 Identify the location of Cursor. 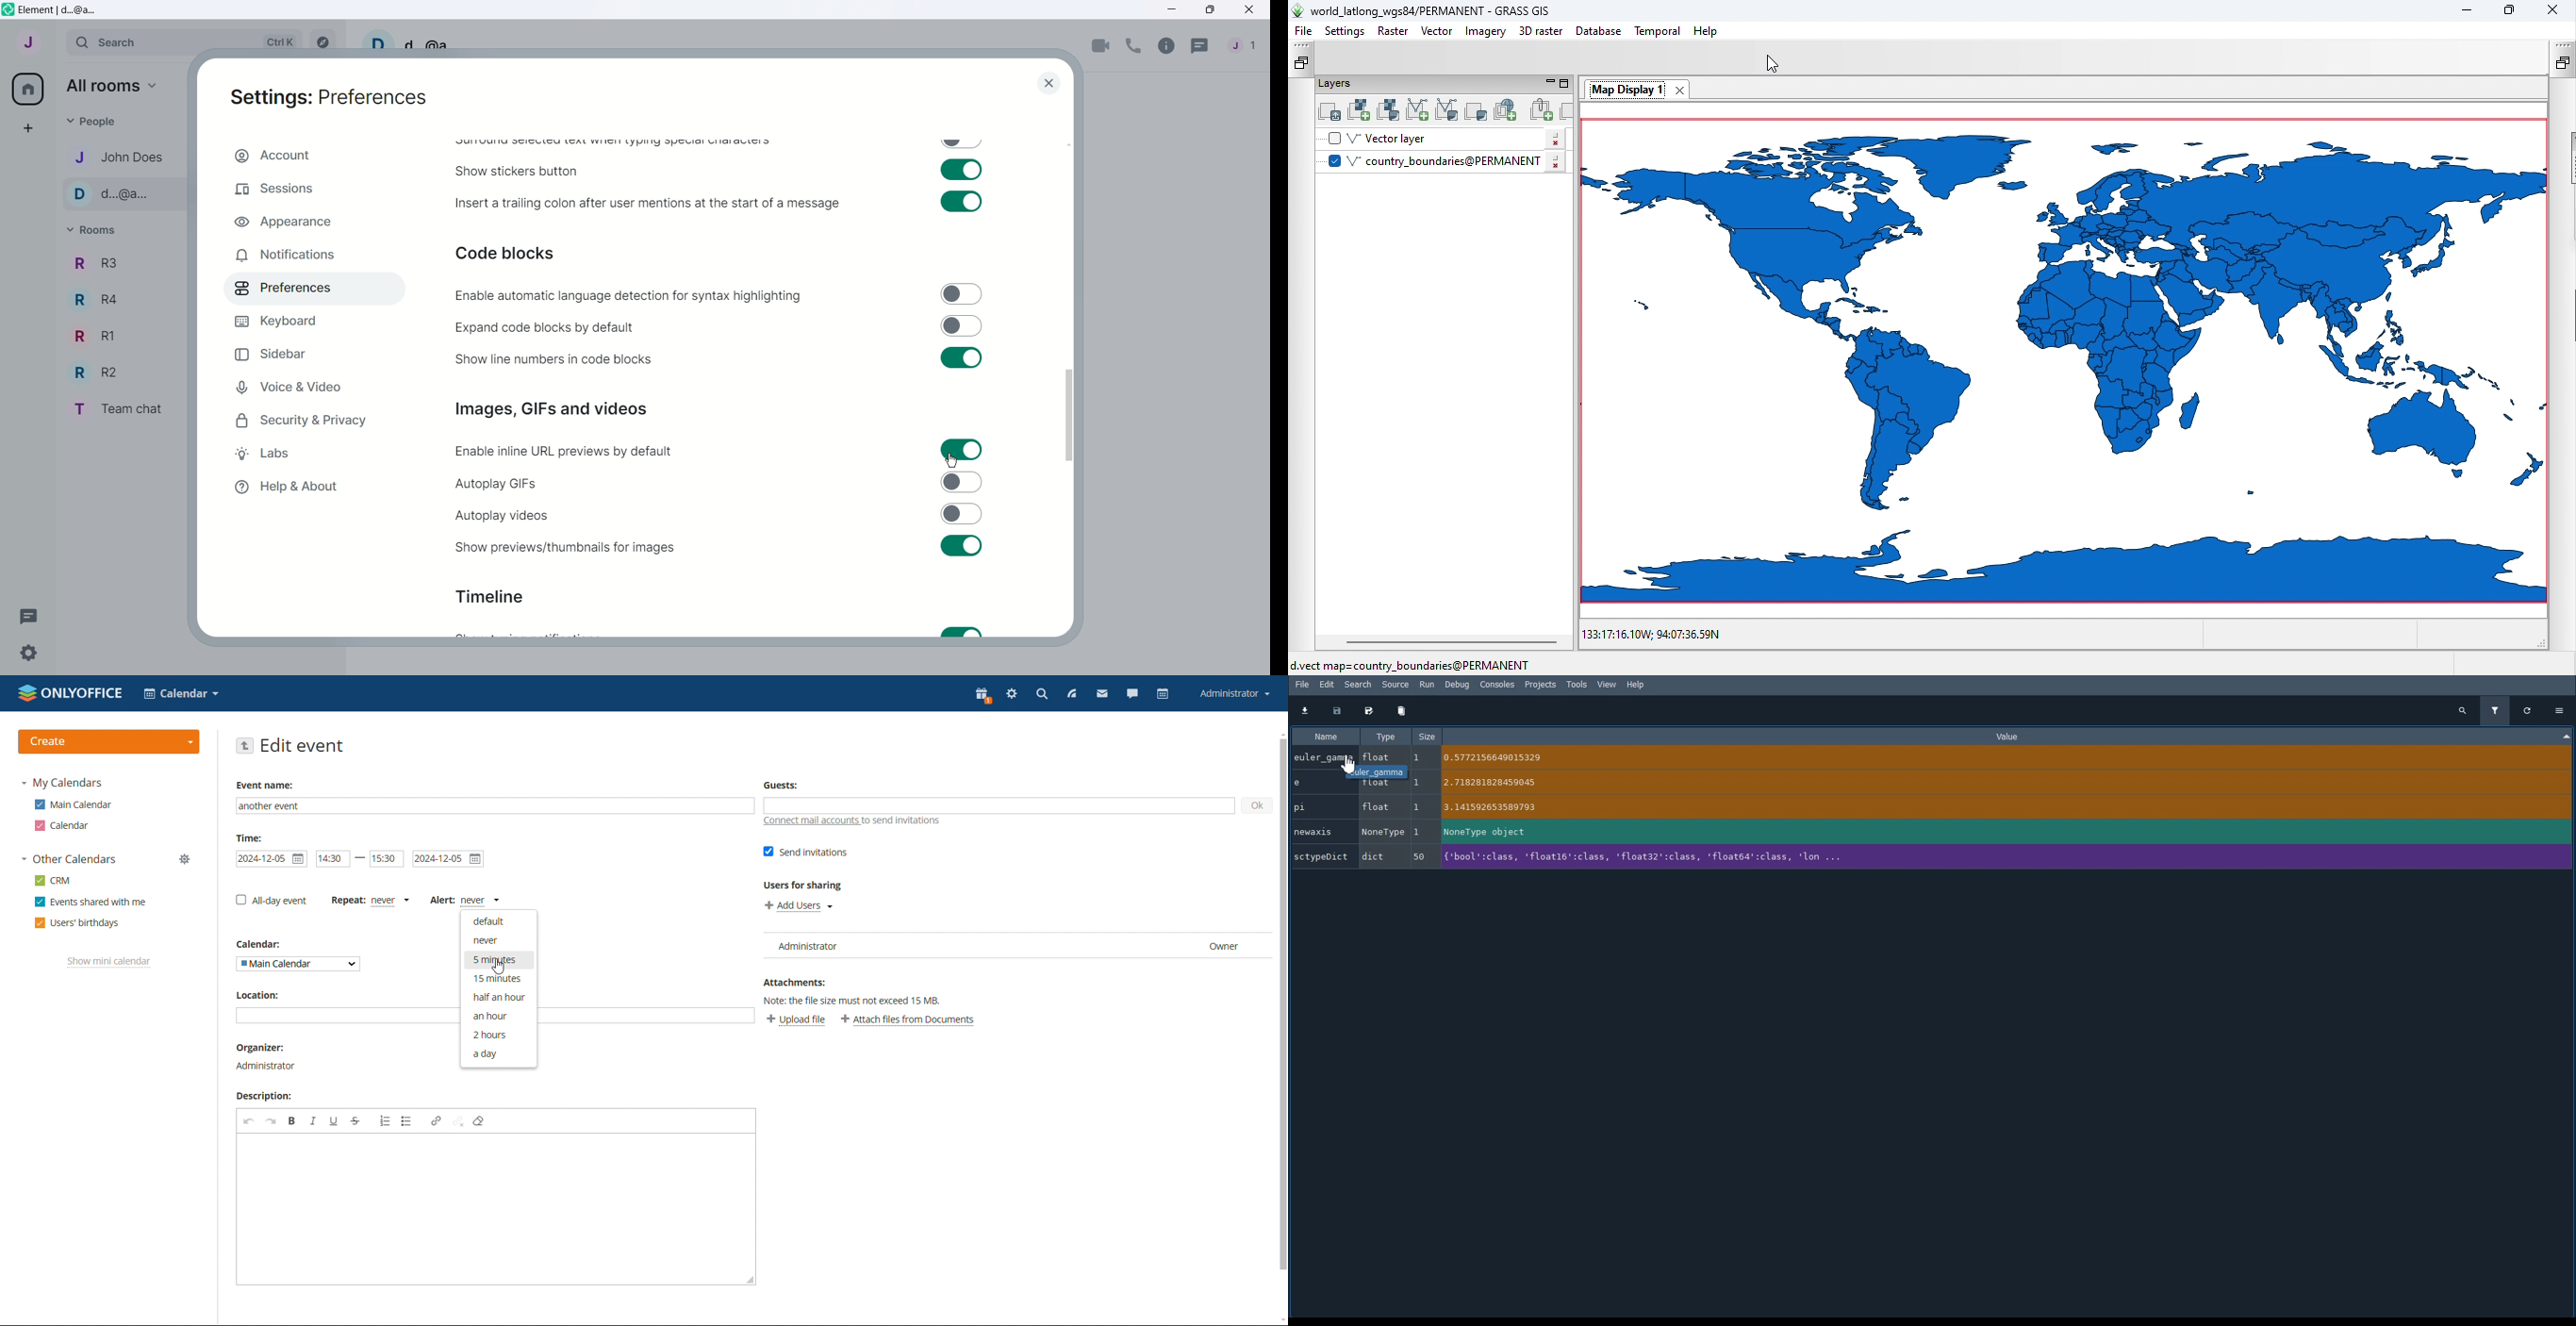
(1345, 762).